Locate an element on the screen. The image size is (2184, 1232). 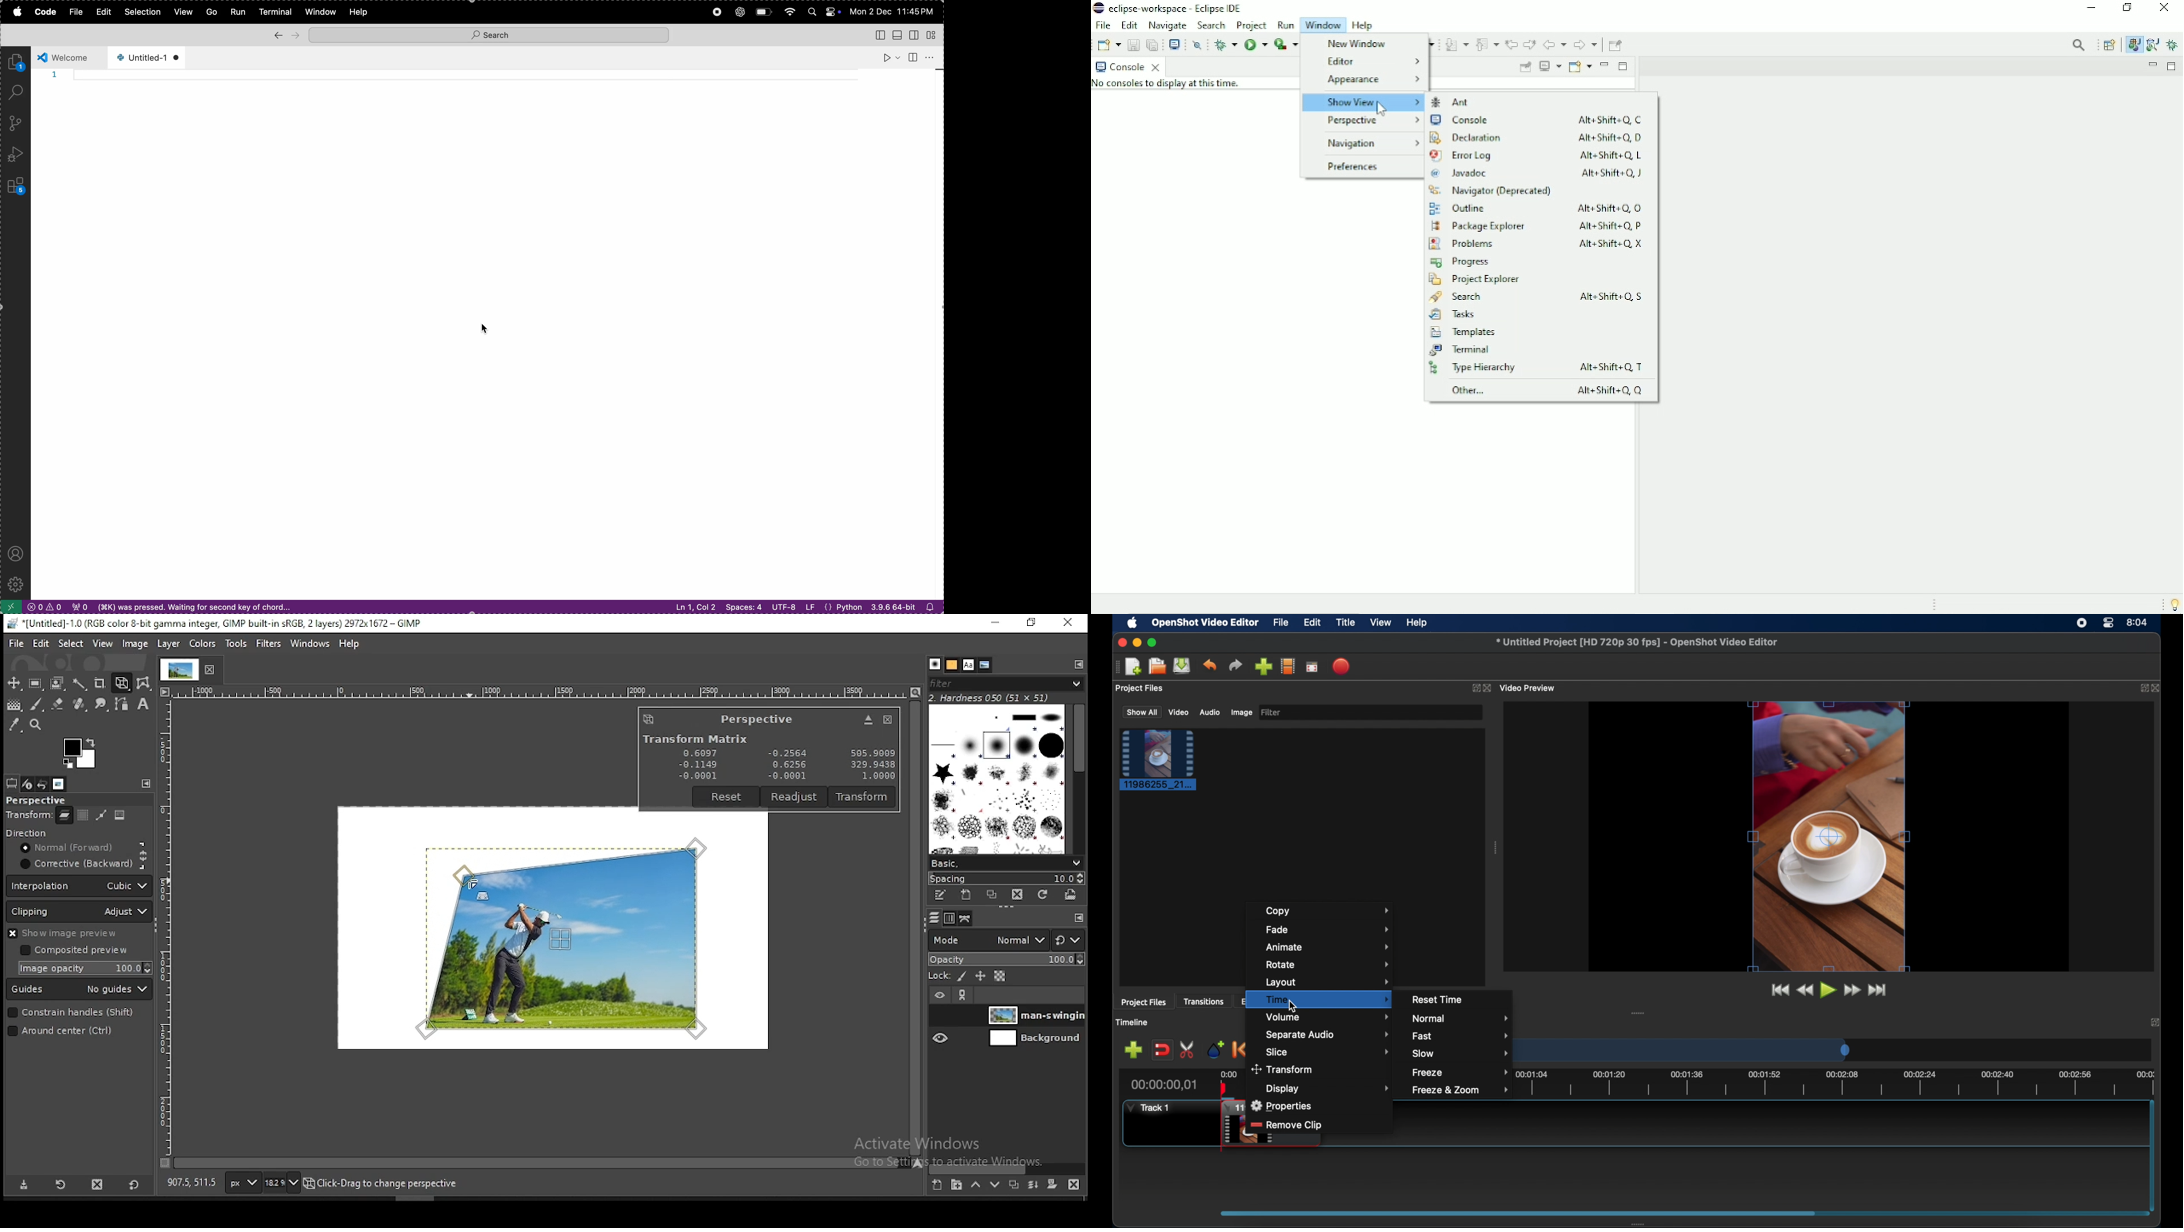
drag handle is located at coordinates (1639, 1013).